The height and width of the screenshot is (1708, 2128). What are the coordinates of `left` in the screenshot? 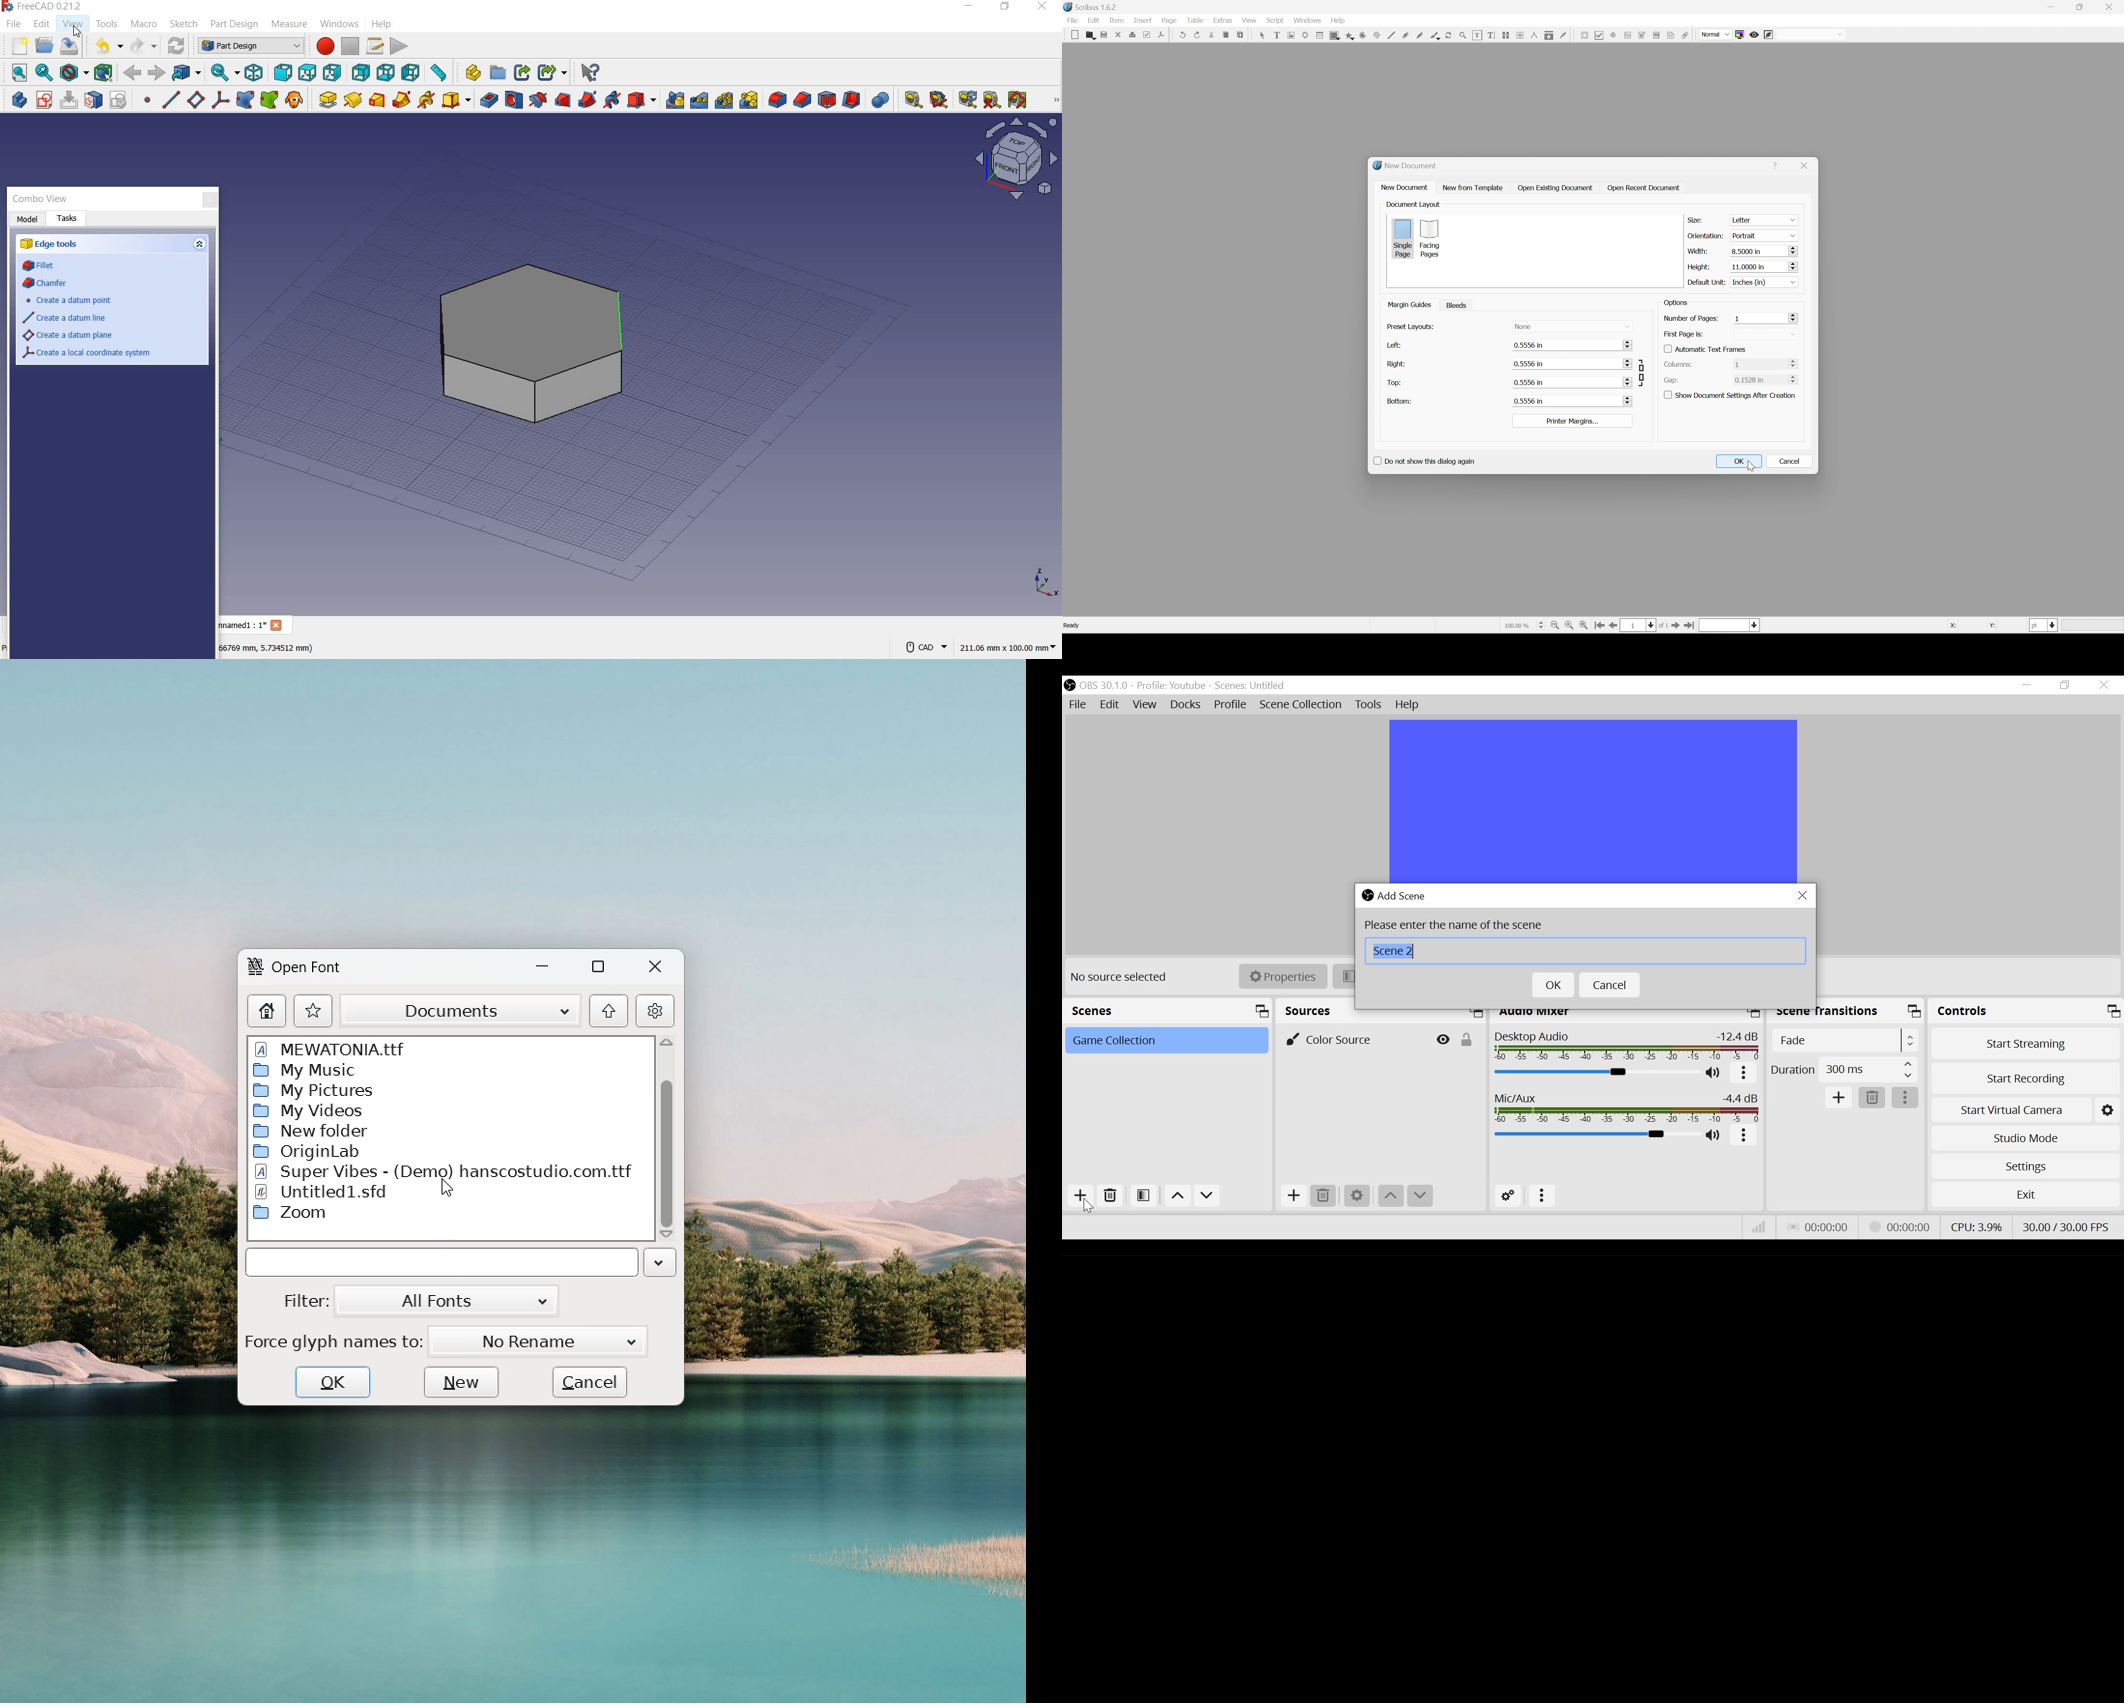 It's located at (412, 73).